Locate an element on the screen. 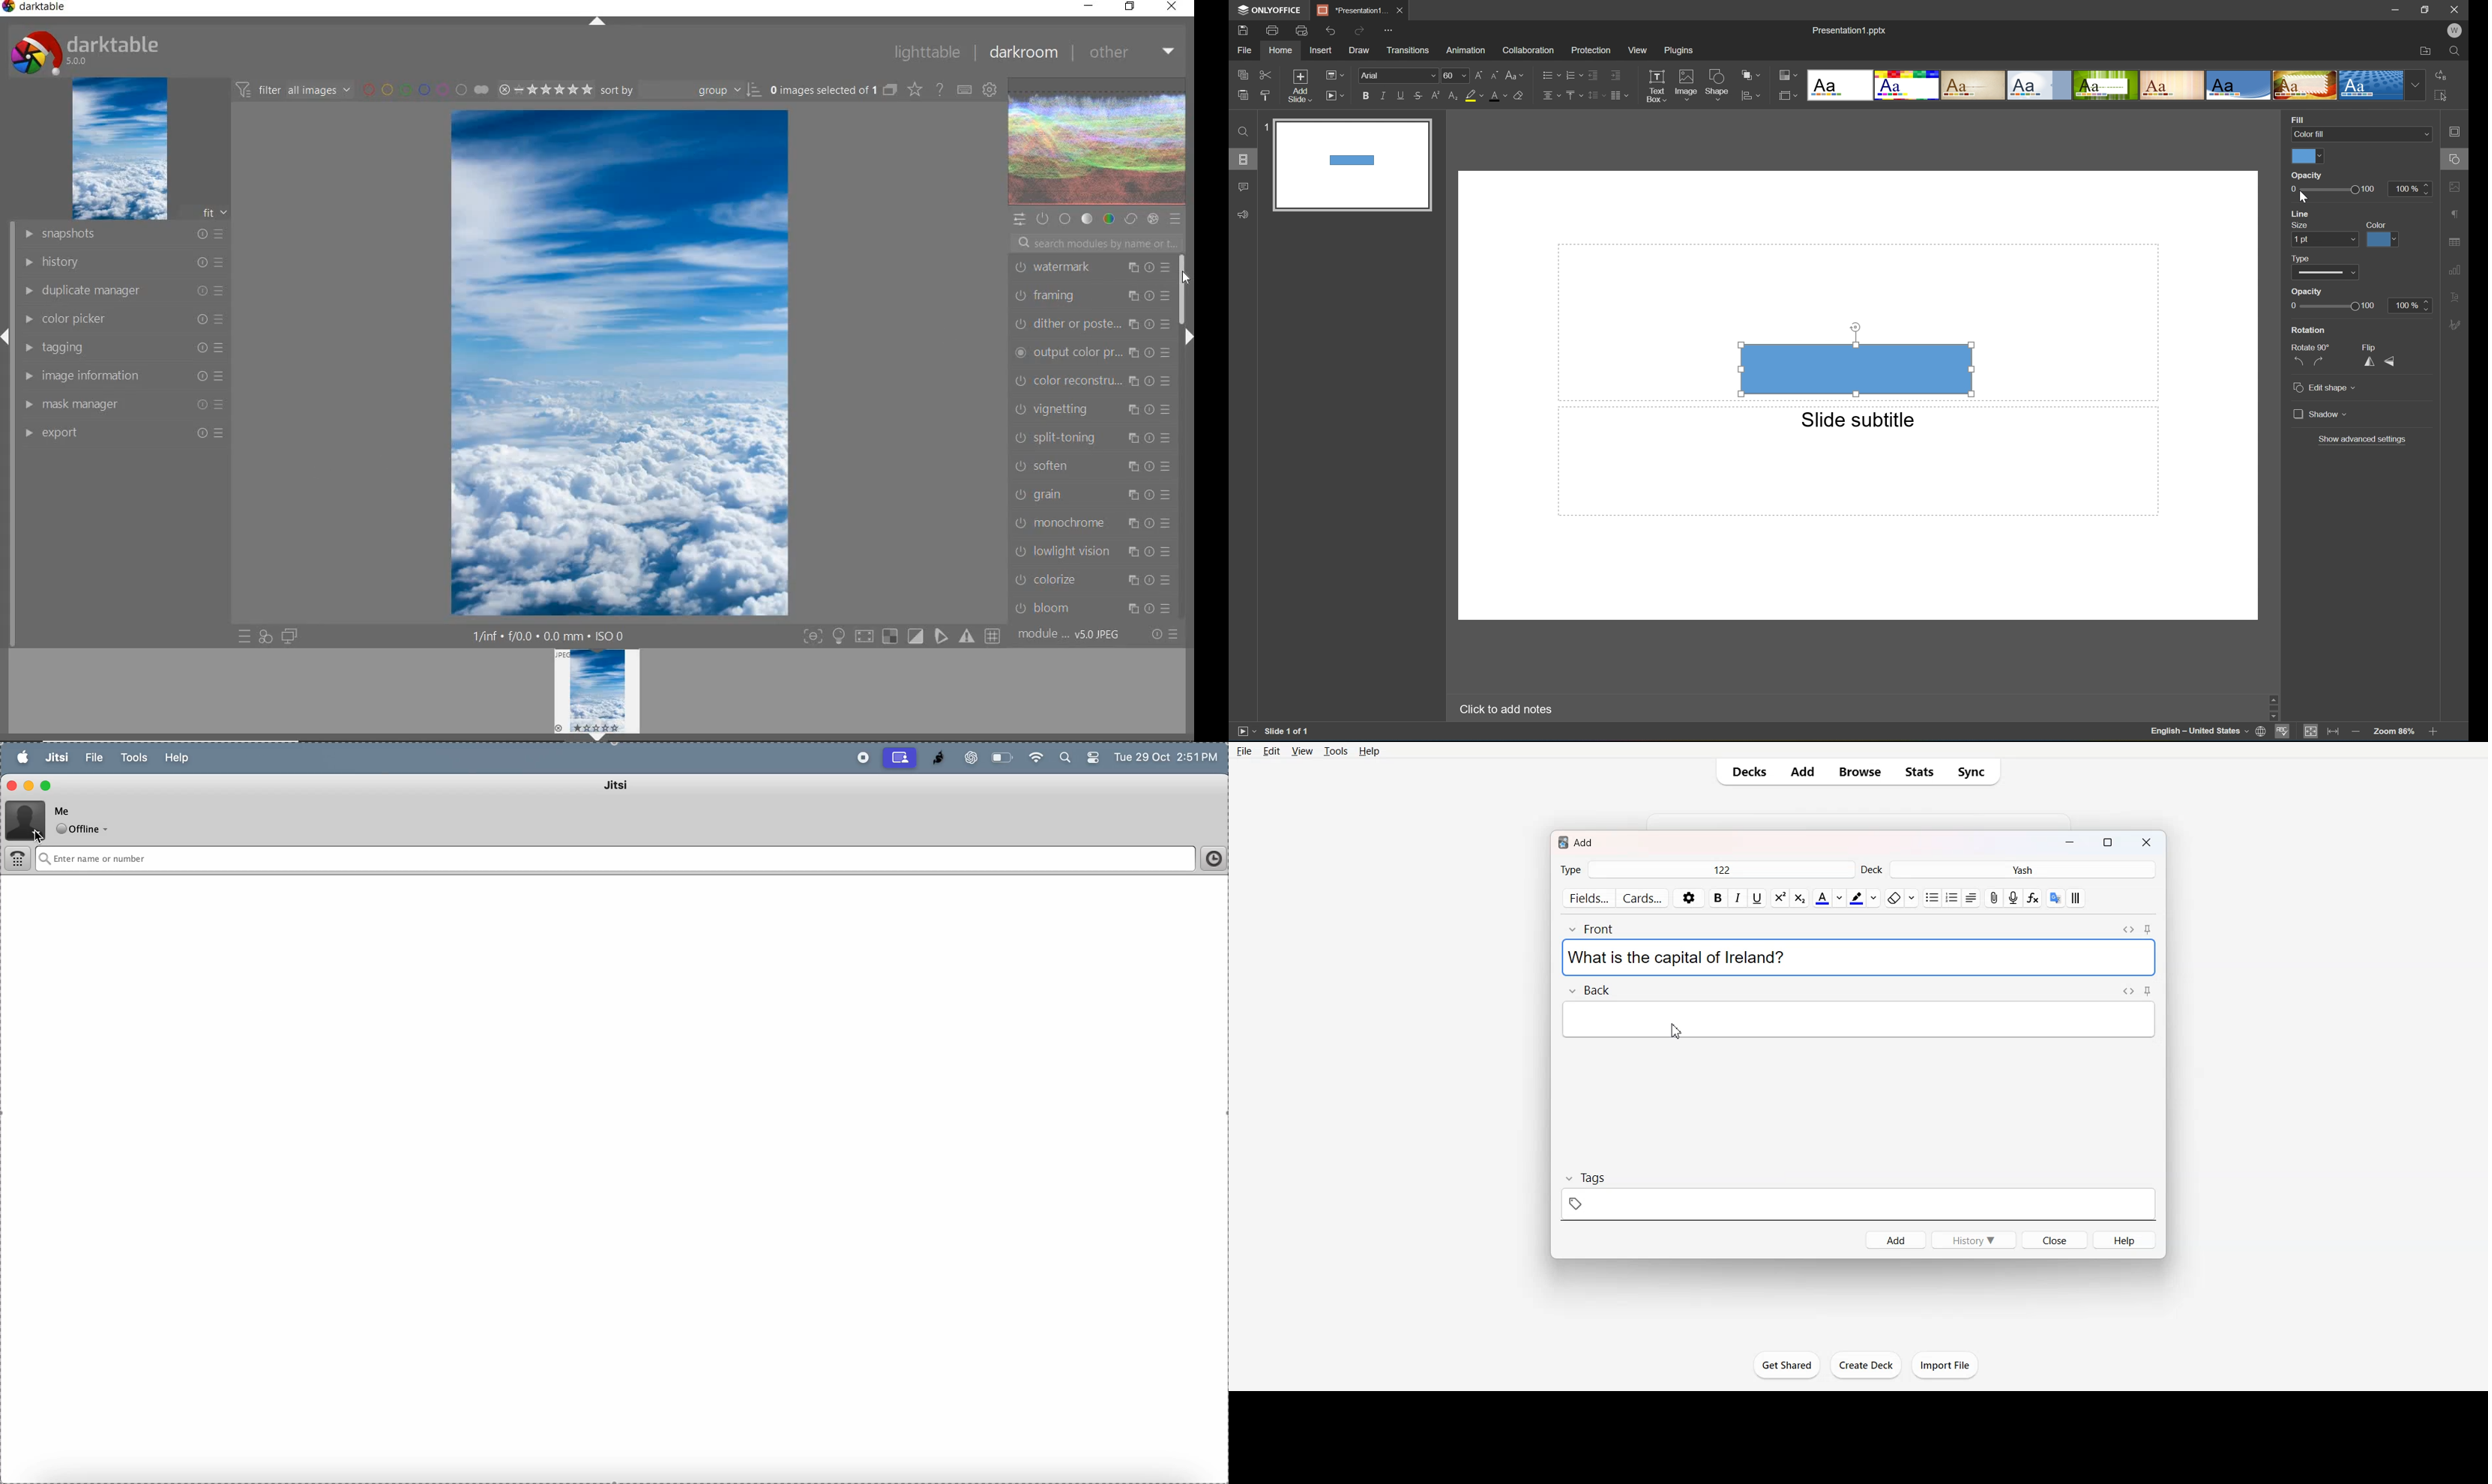 Image resolution: width=2492 pixels, height=1484 pixels. Italic is located at coordinates (1737, 897).